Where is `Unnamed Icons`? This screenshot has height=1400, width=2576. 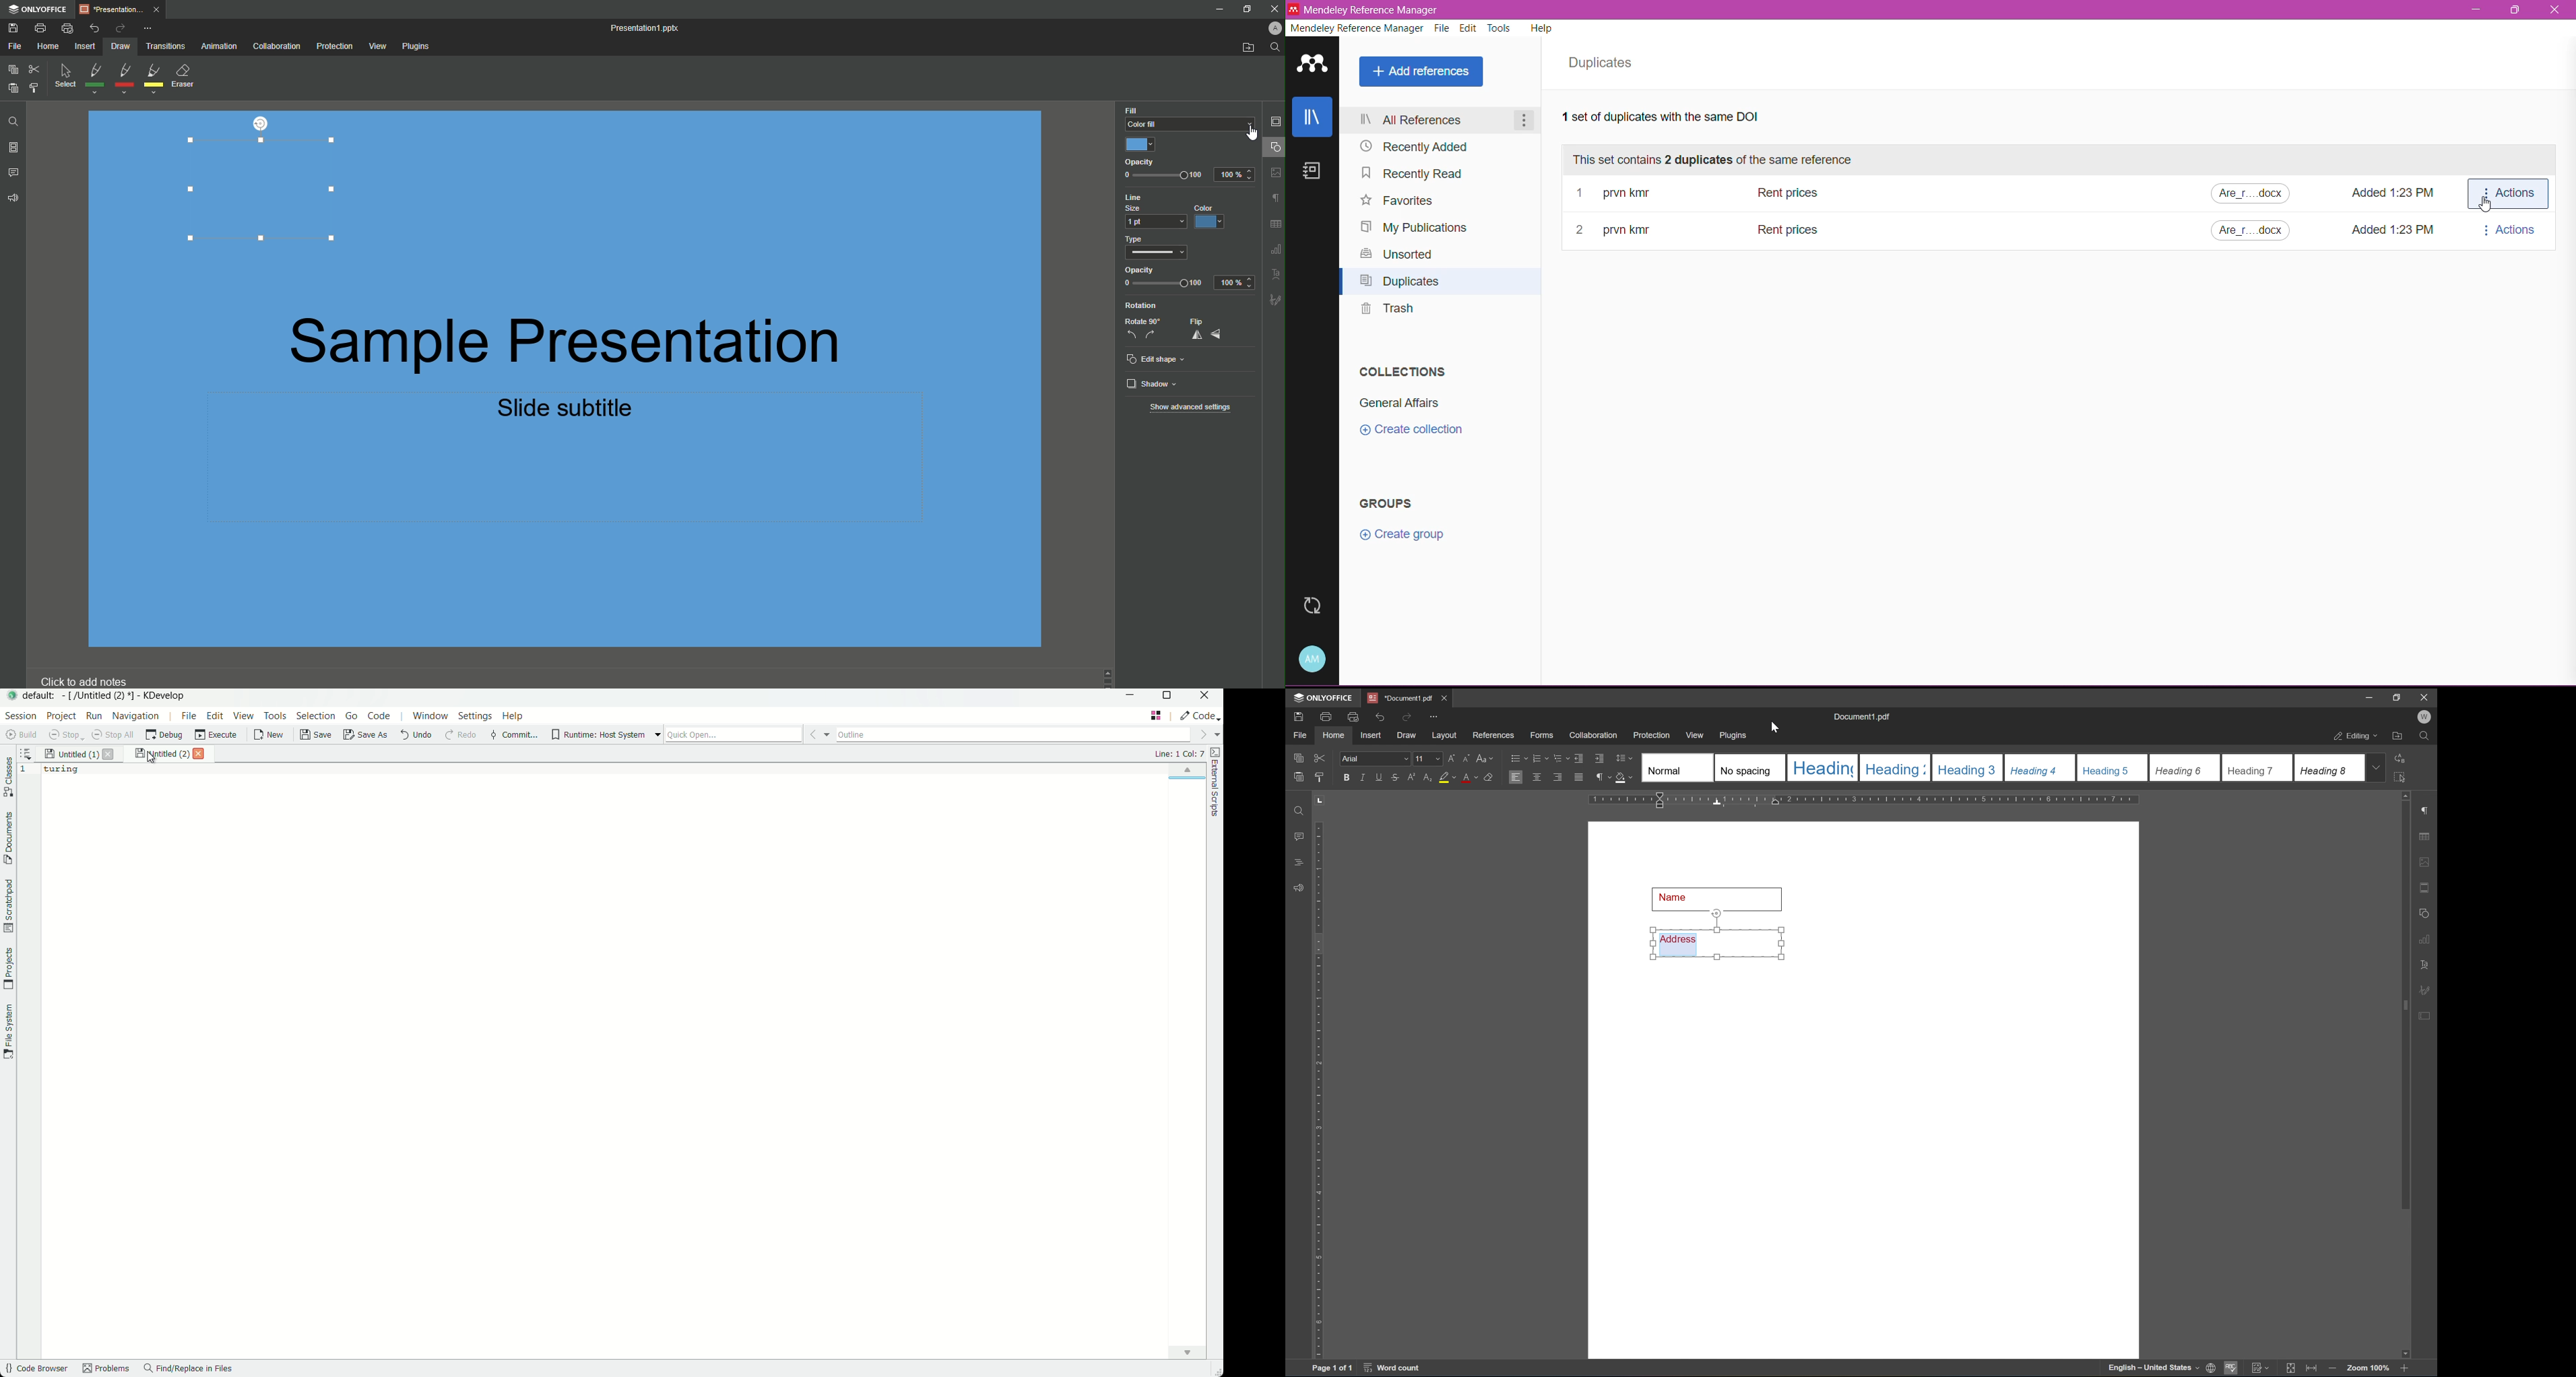
Unnamed Icons is located at coordinates (1272, 236).